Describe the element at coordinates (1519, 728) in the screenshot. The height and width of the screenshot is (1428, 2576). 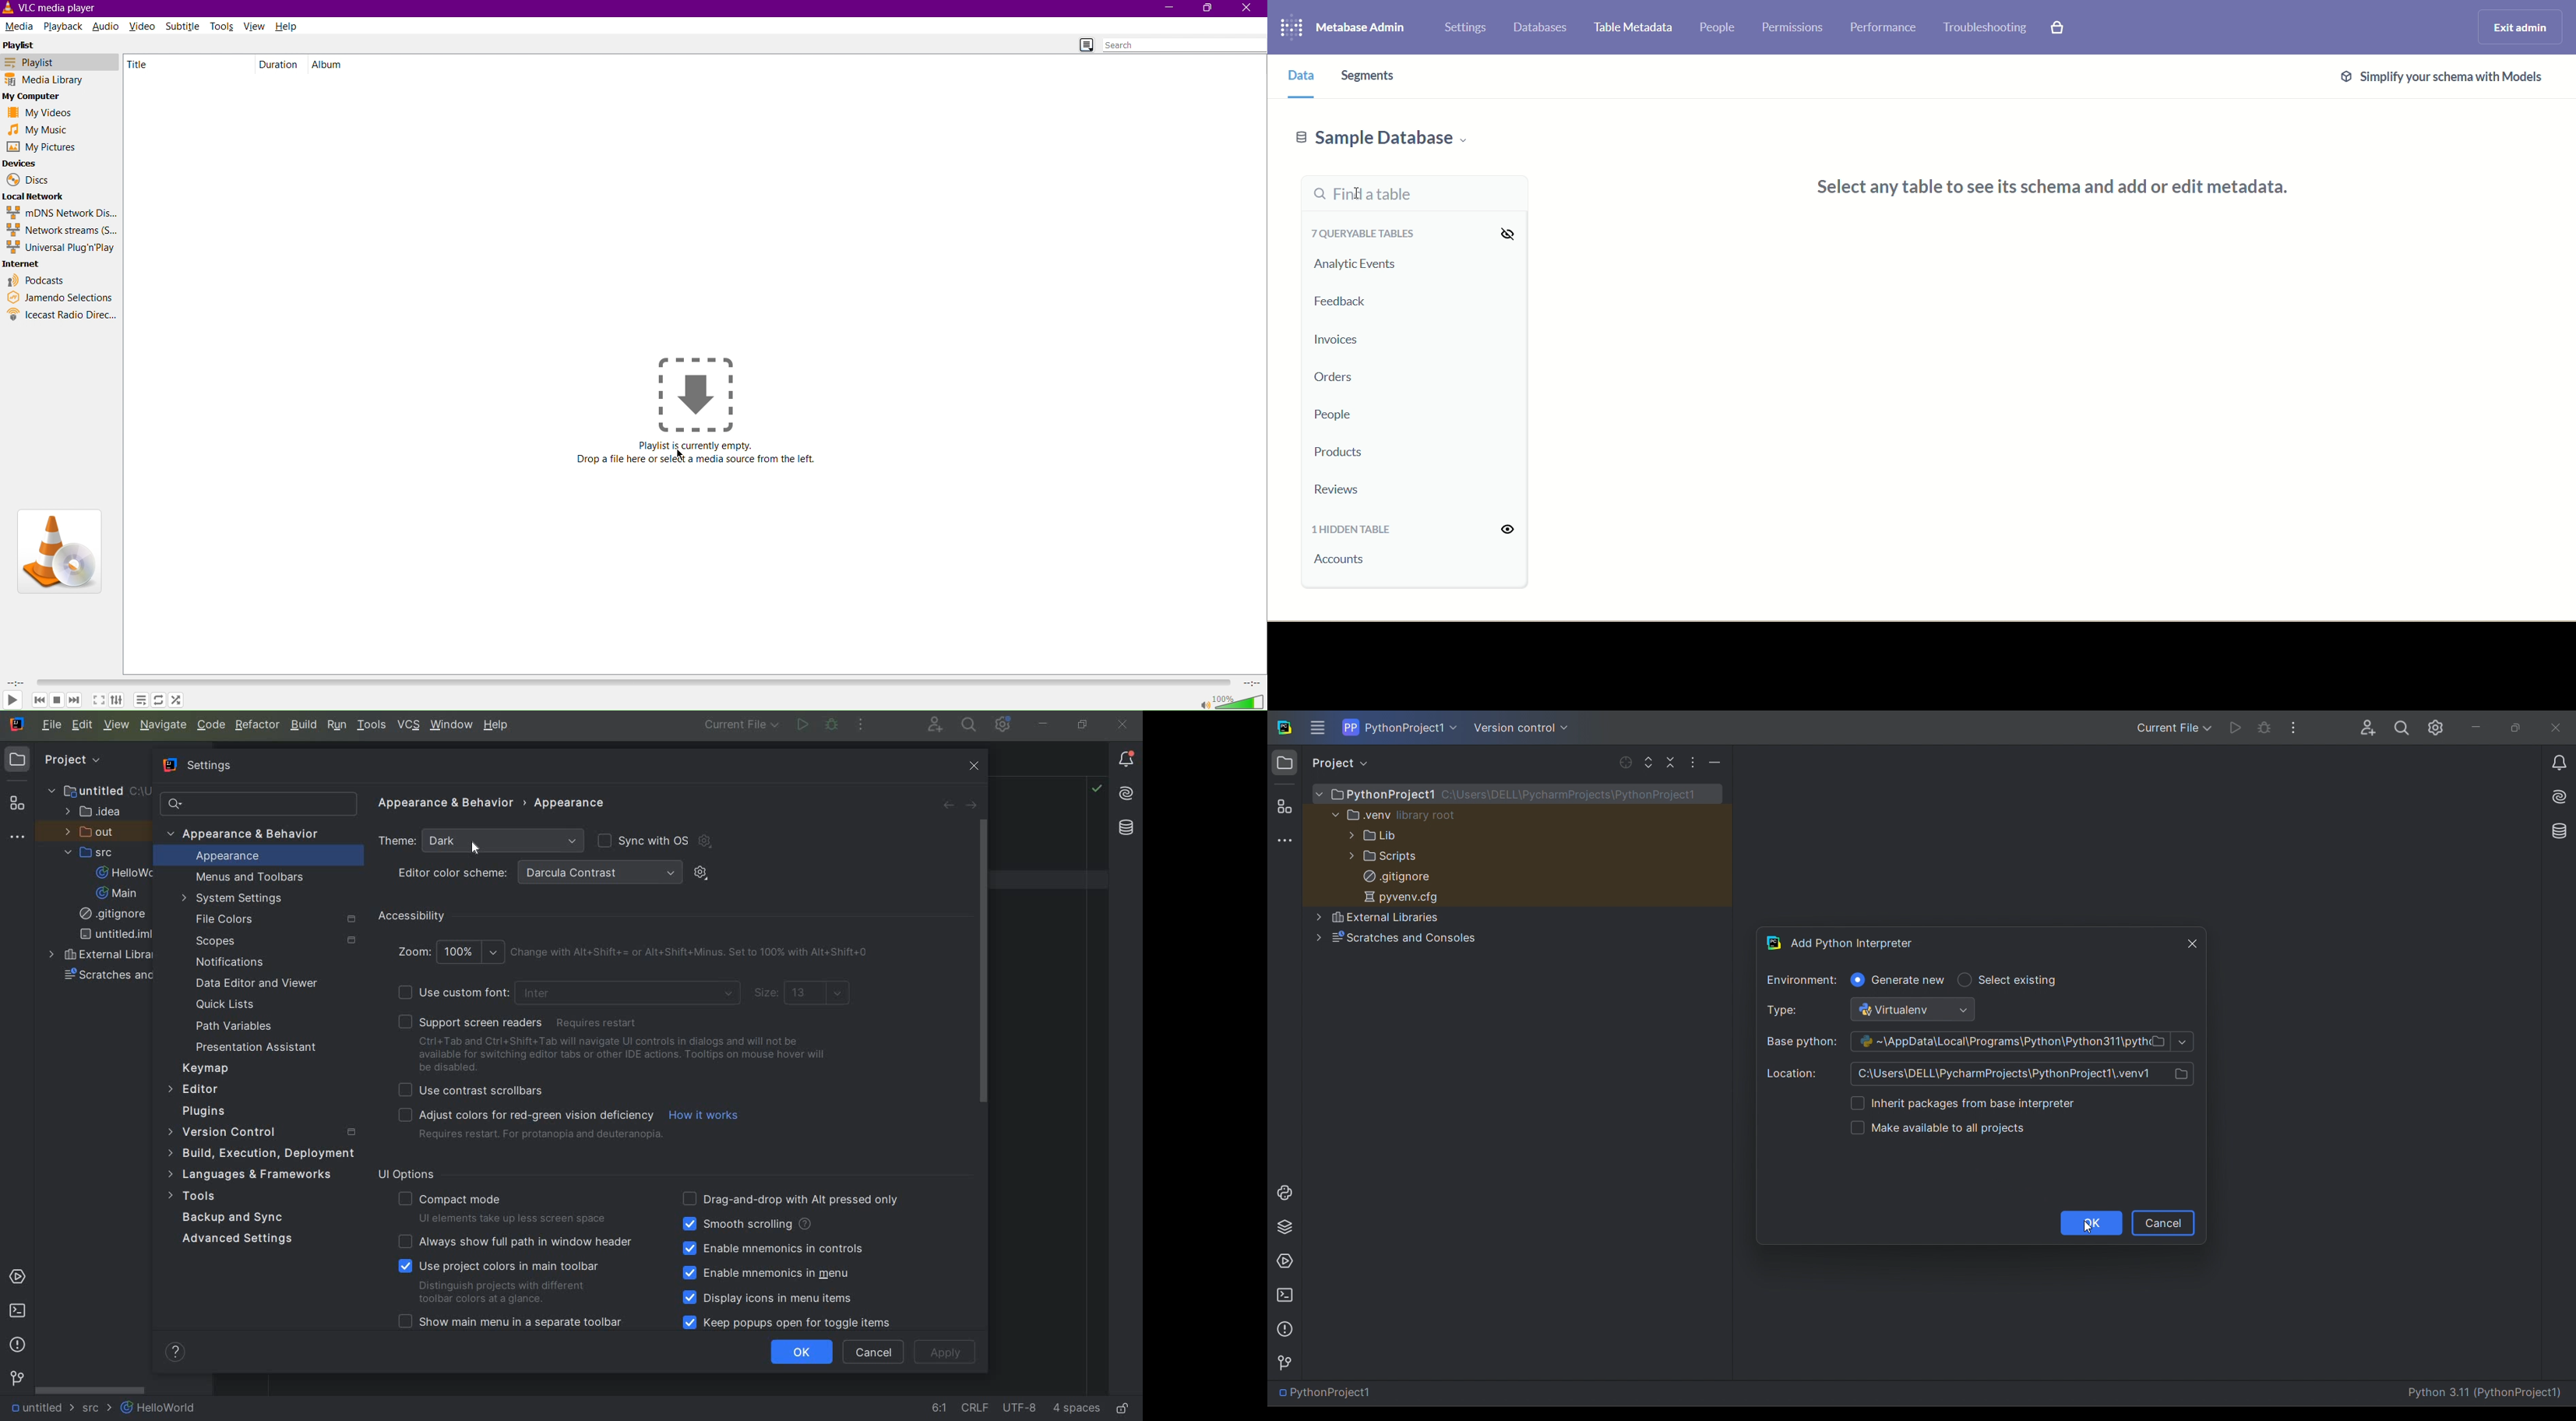
I see `version control` at that location.